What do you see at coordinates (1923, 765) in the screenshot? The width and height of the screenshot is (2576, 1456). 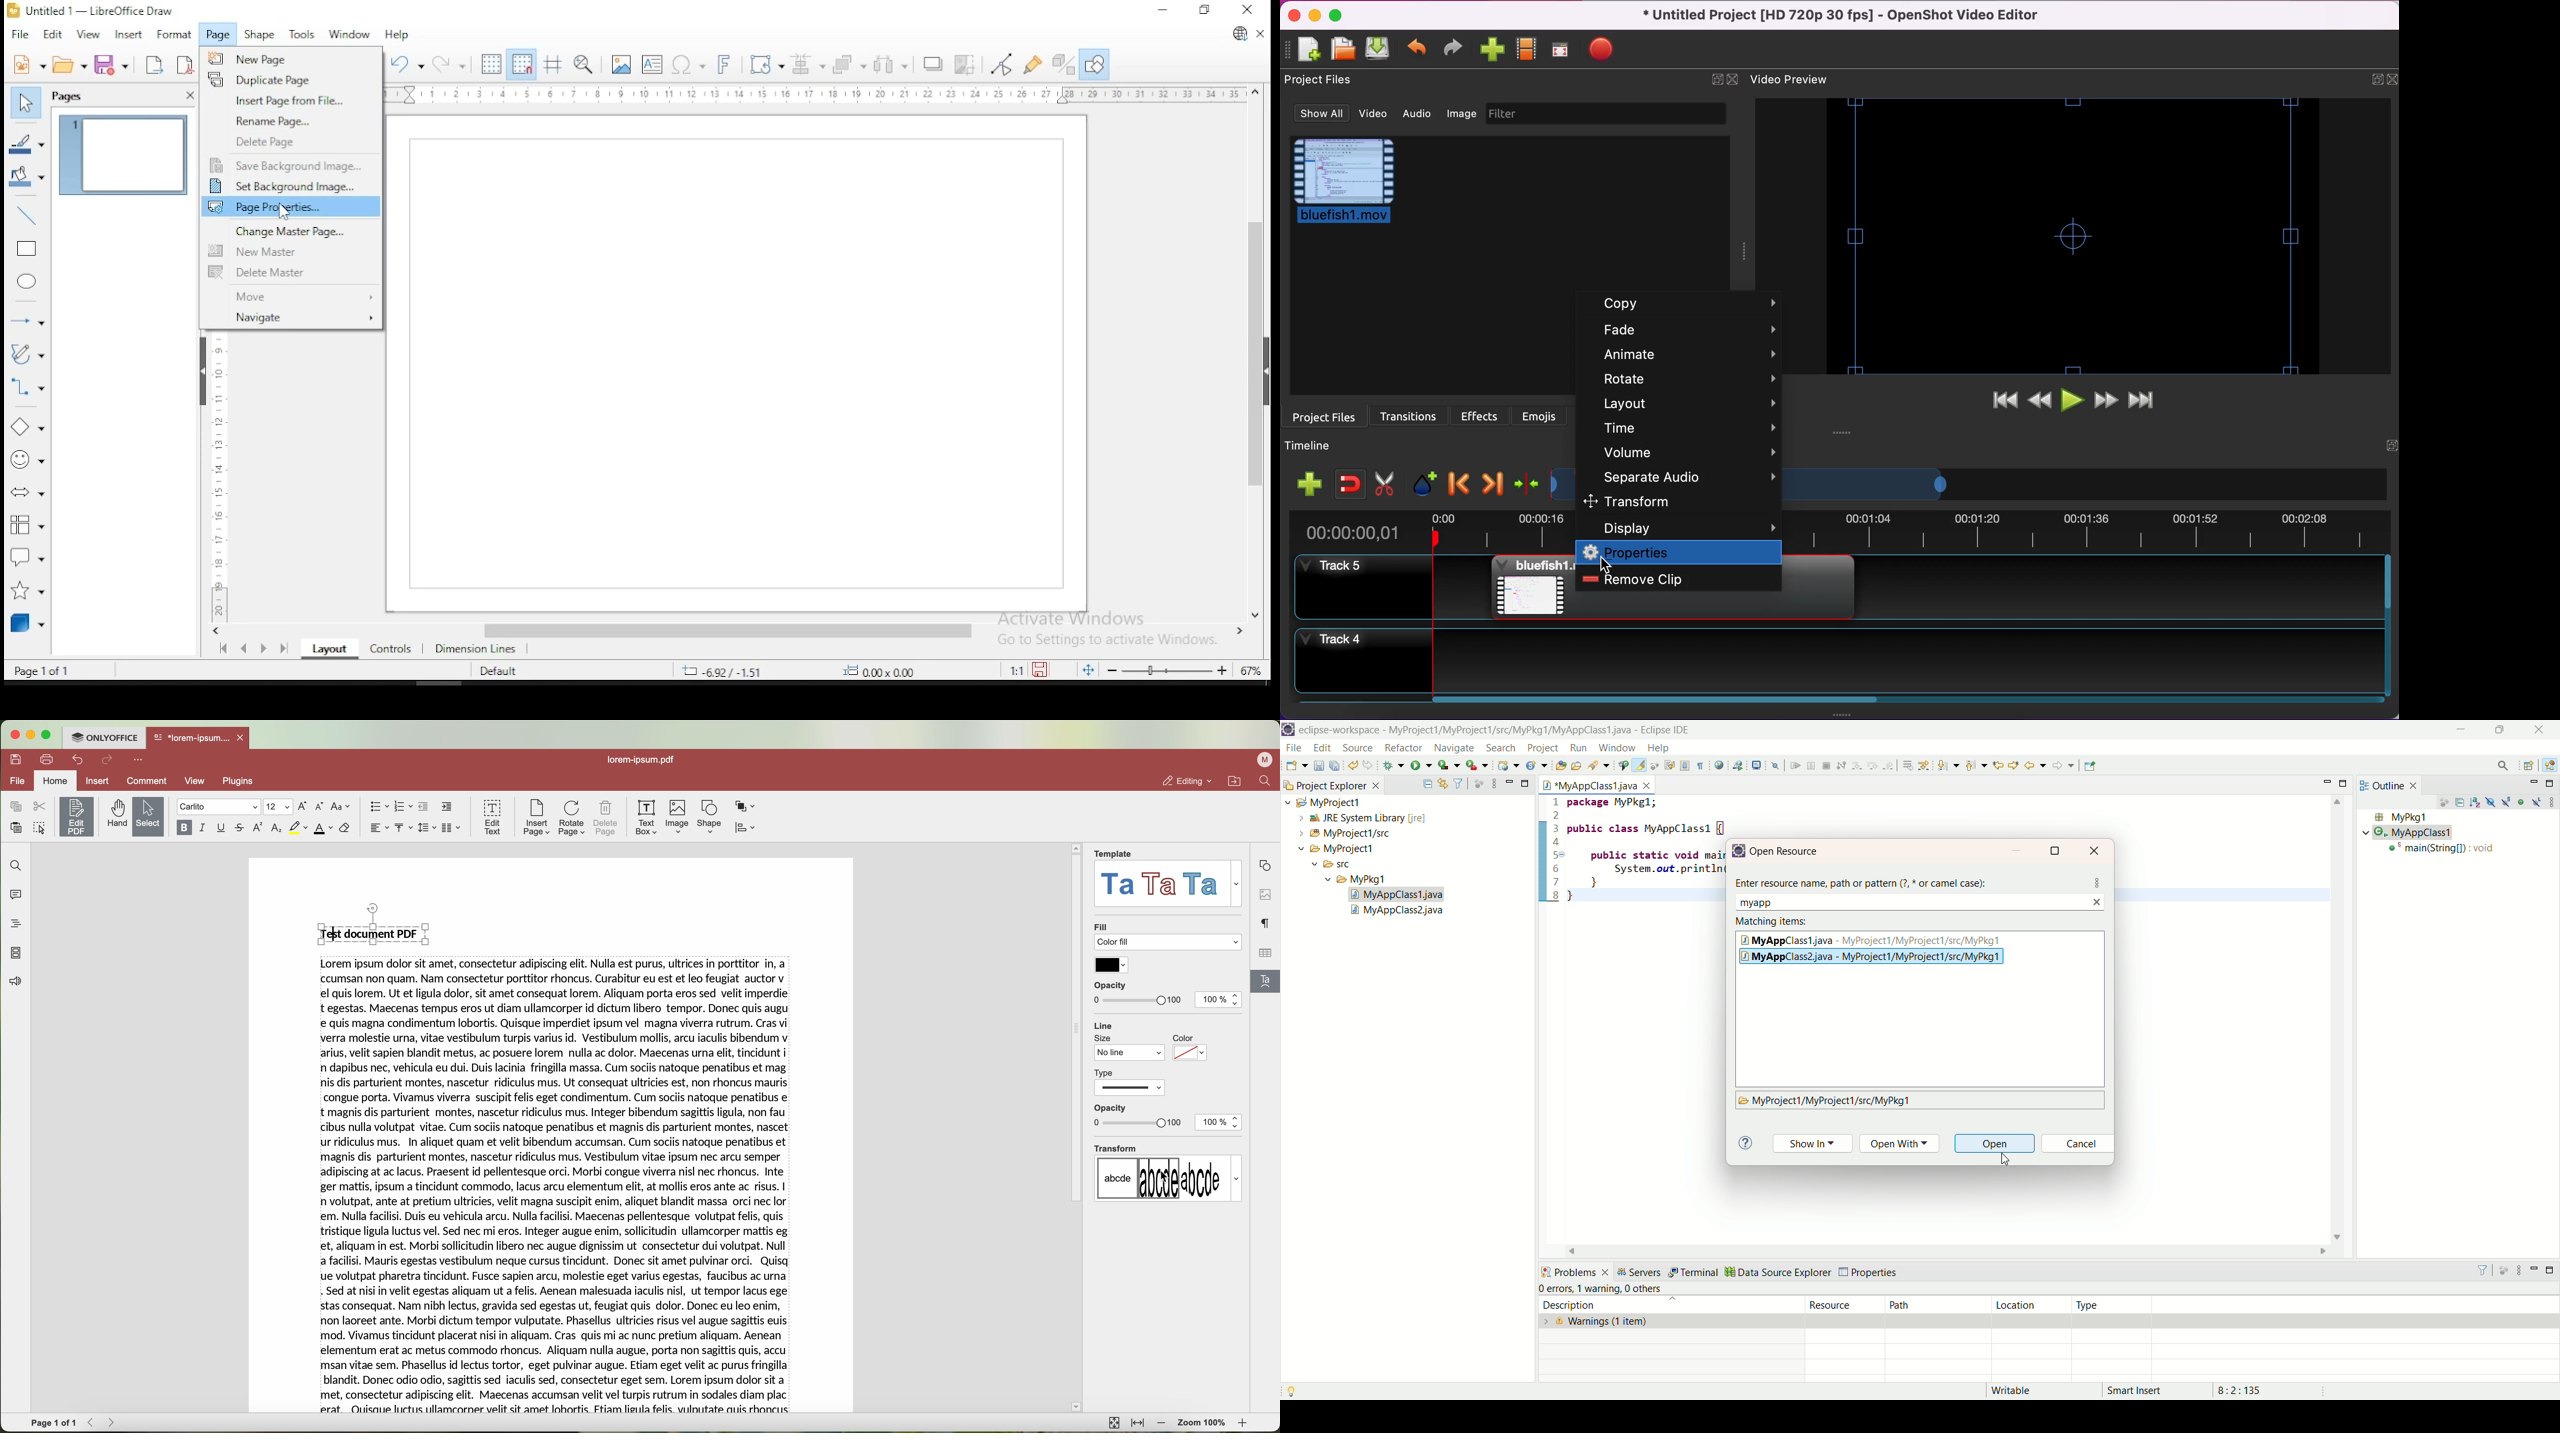 I see `use step filters` at bounding box center [1923, 765].